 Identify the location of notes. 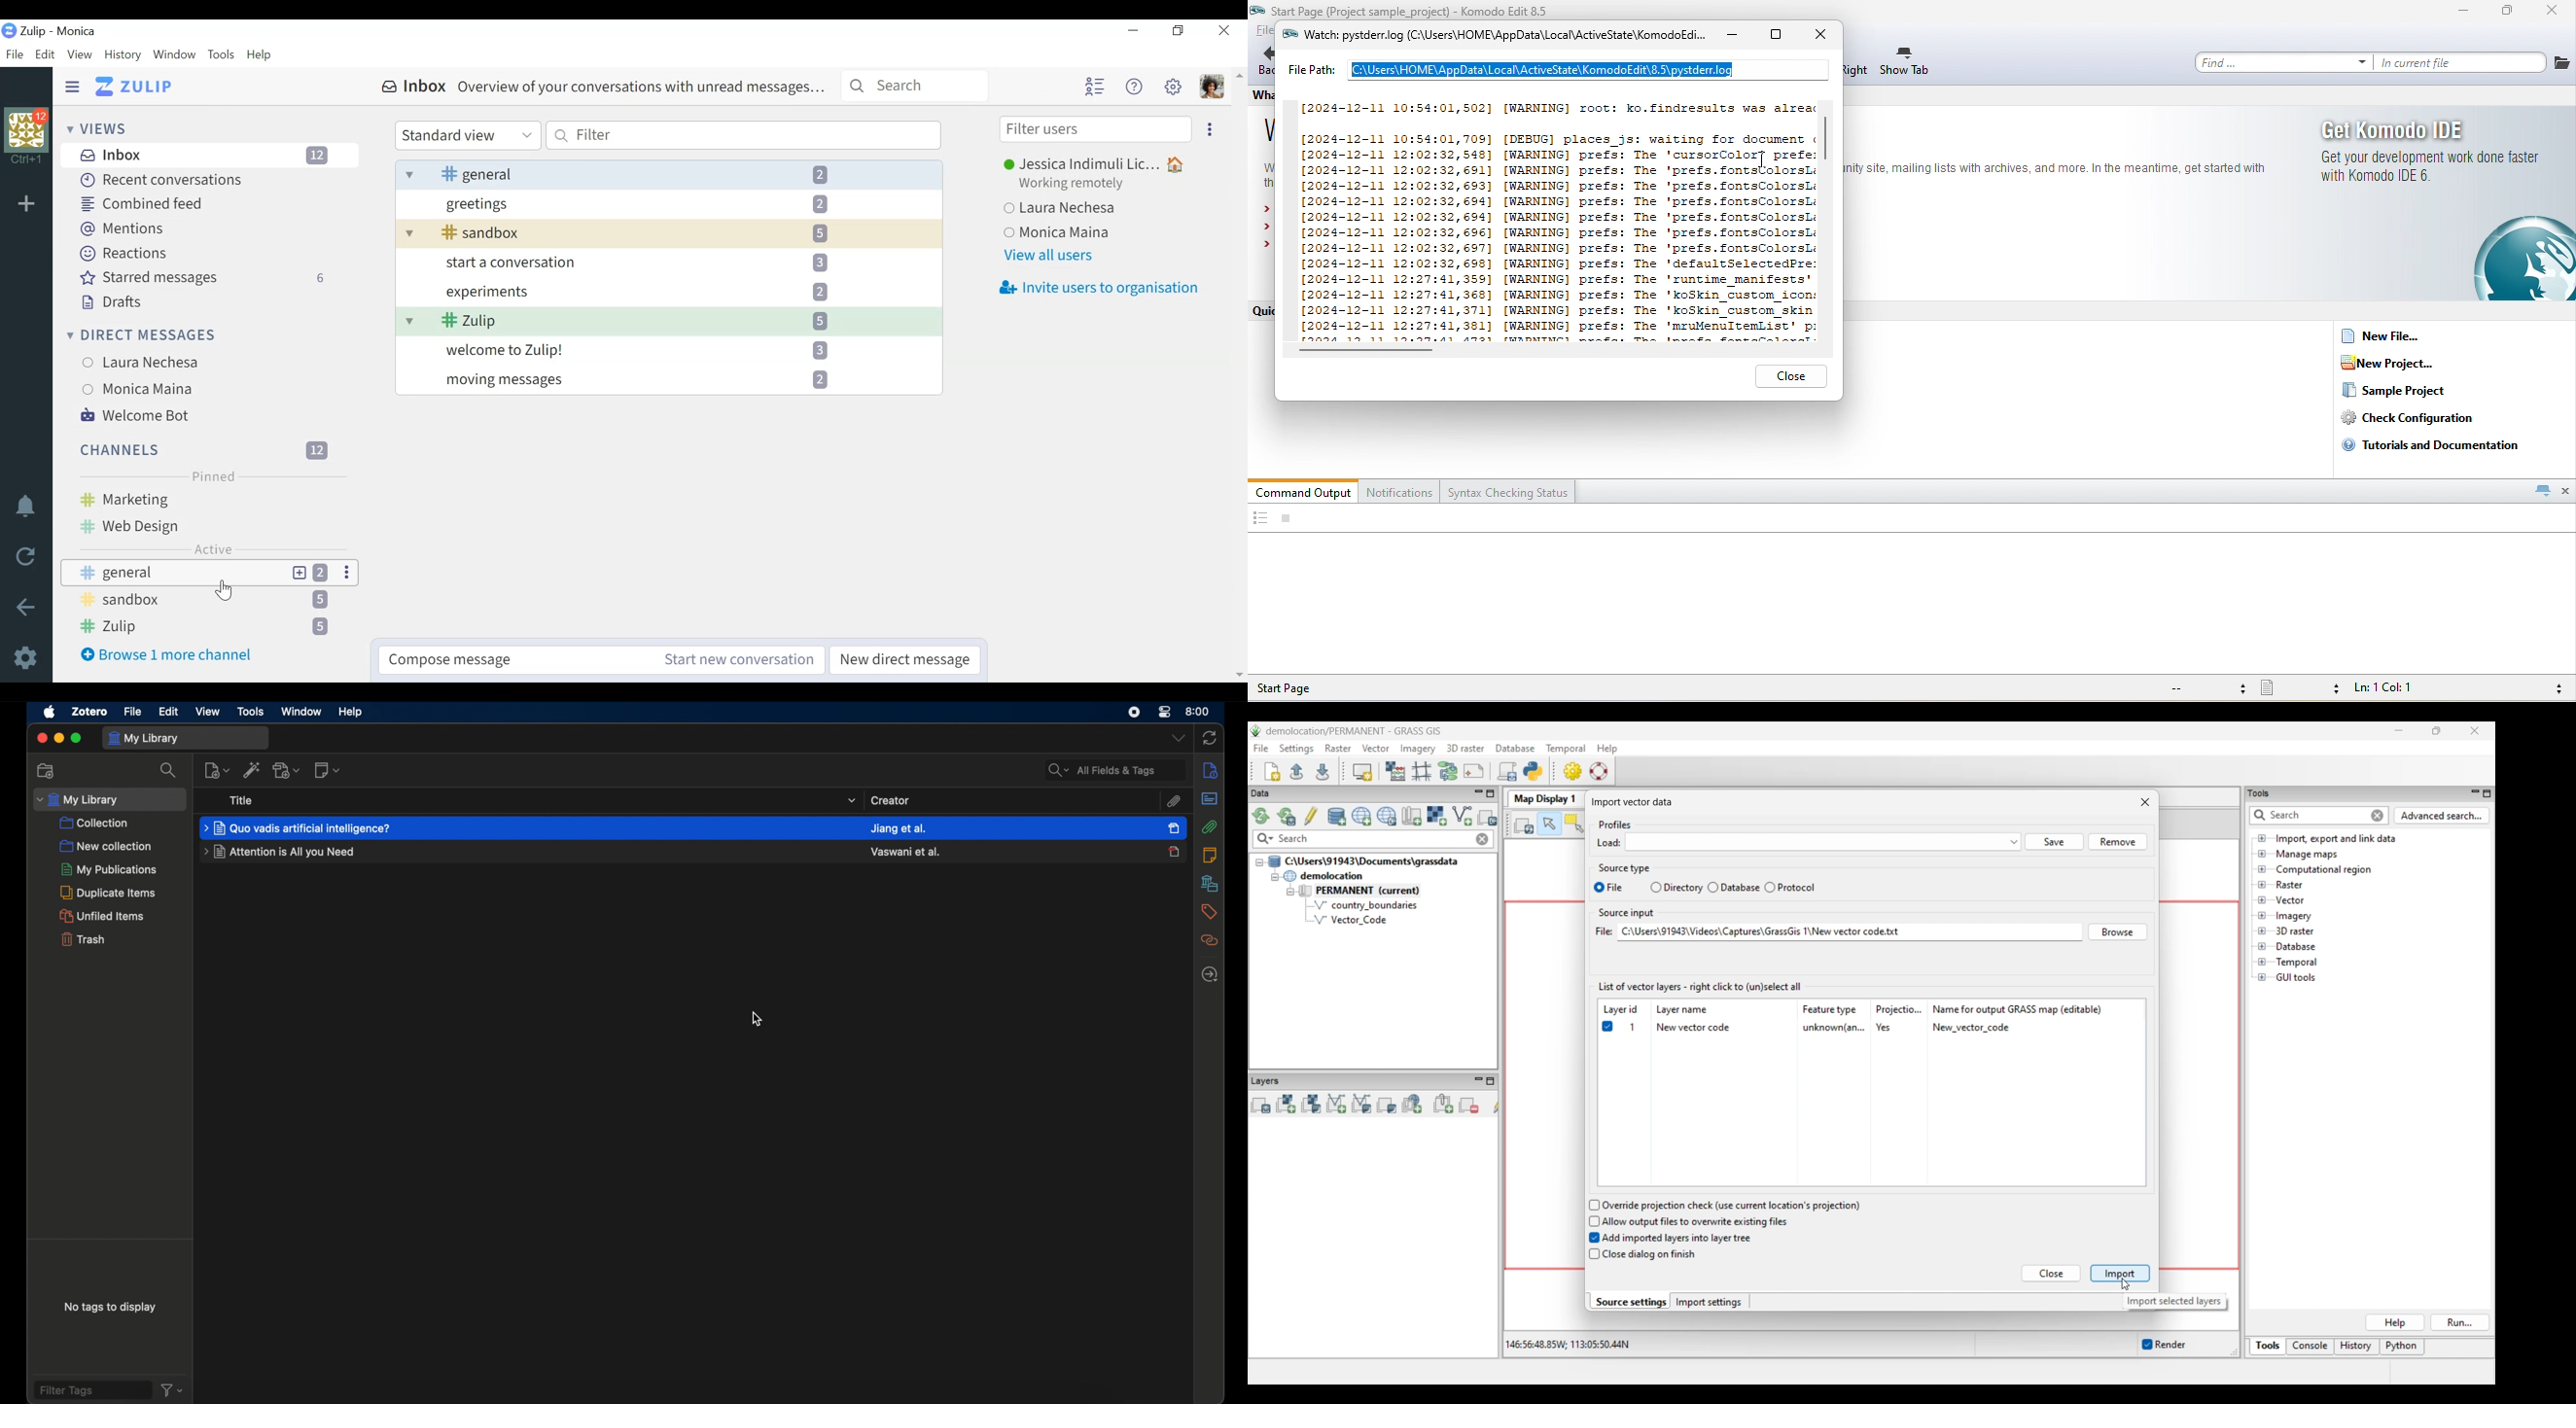
(1210, 855).